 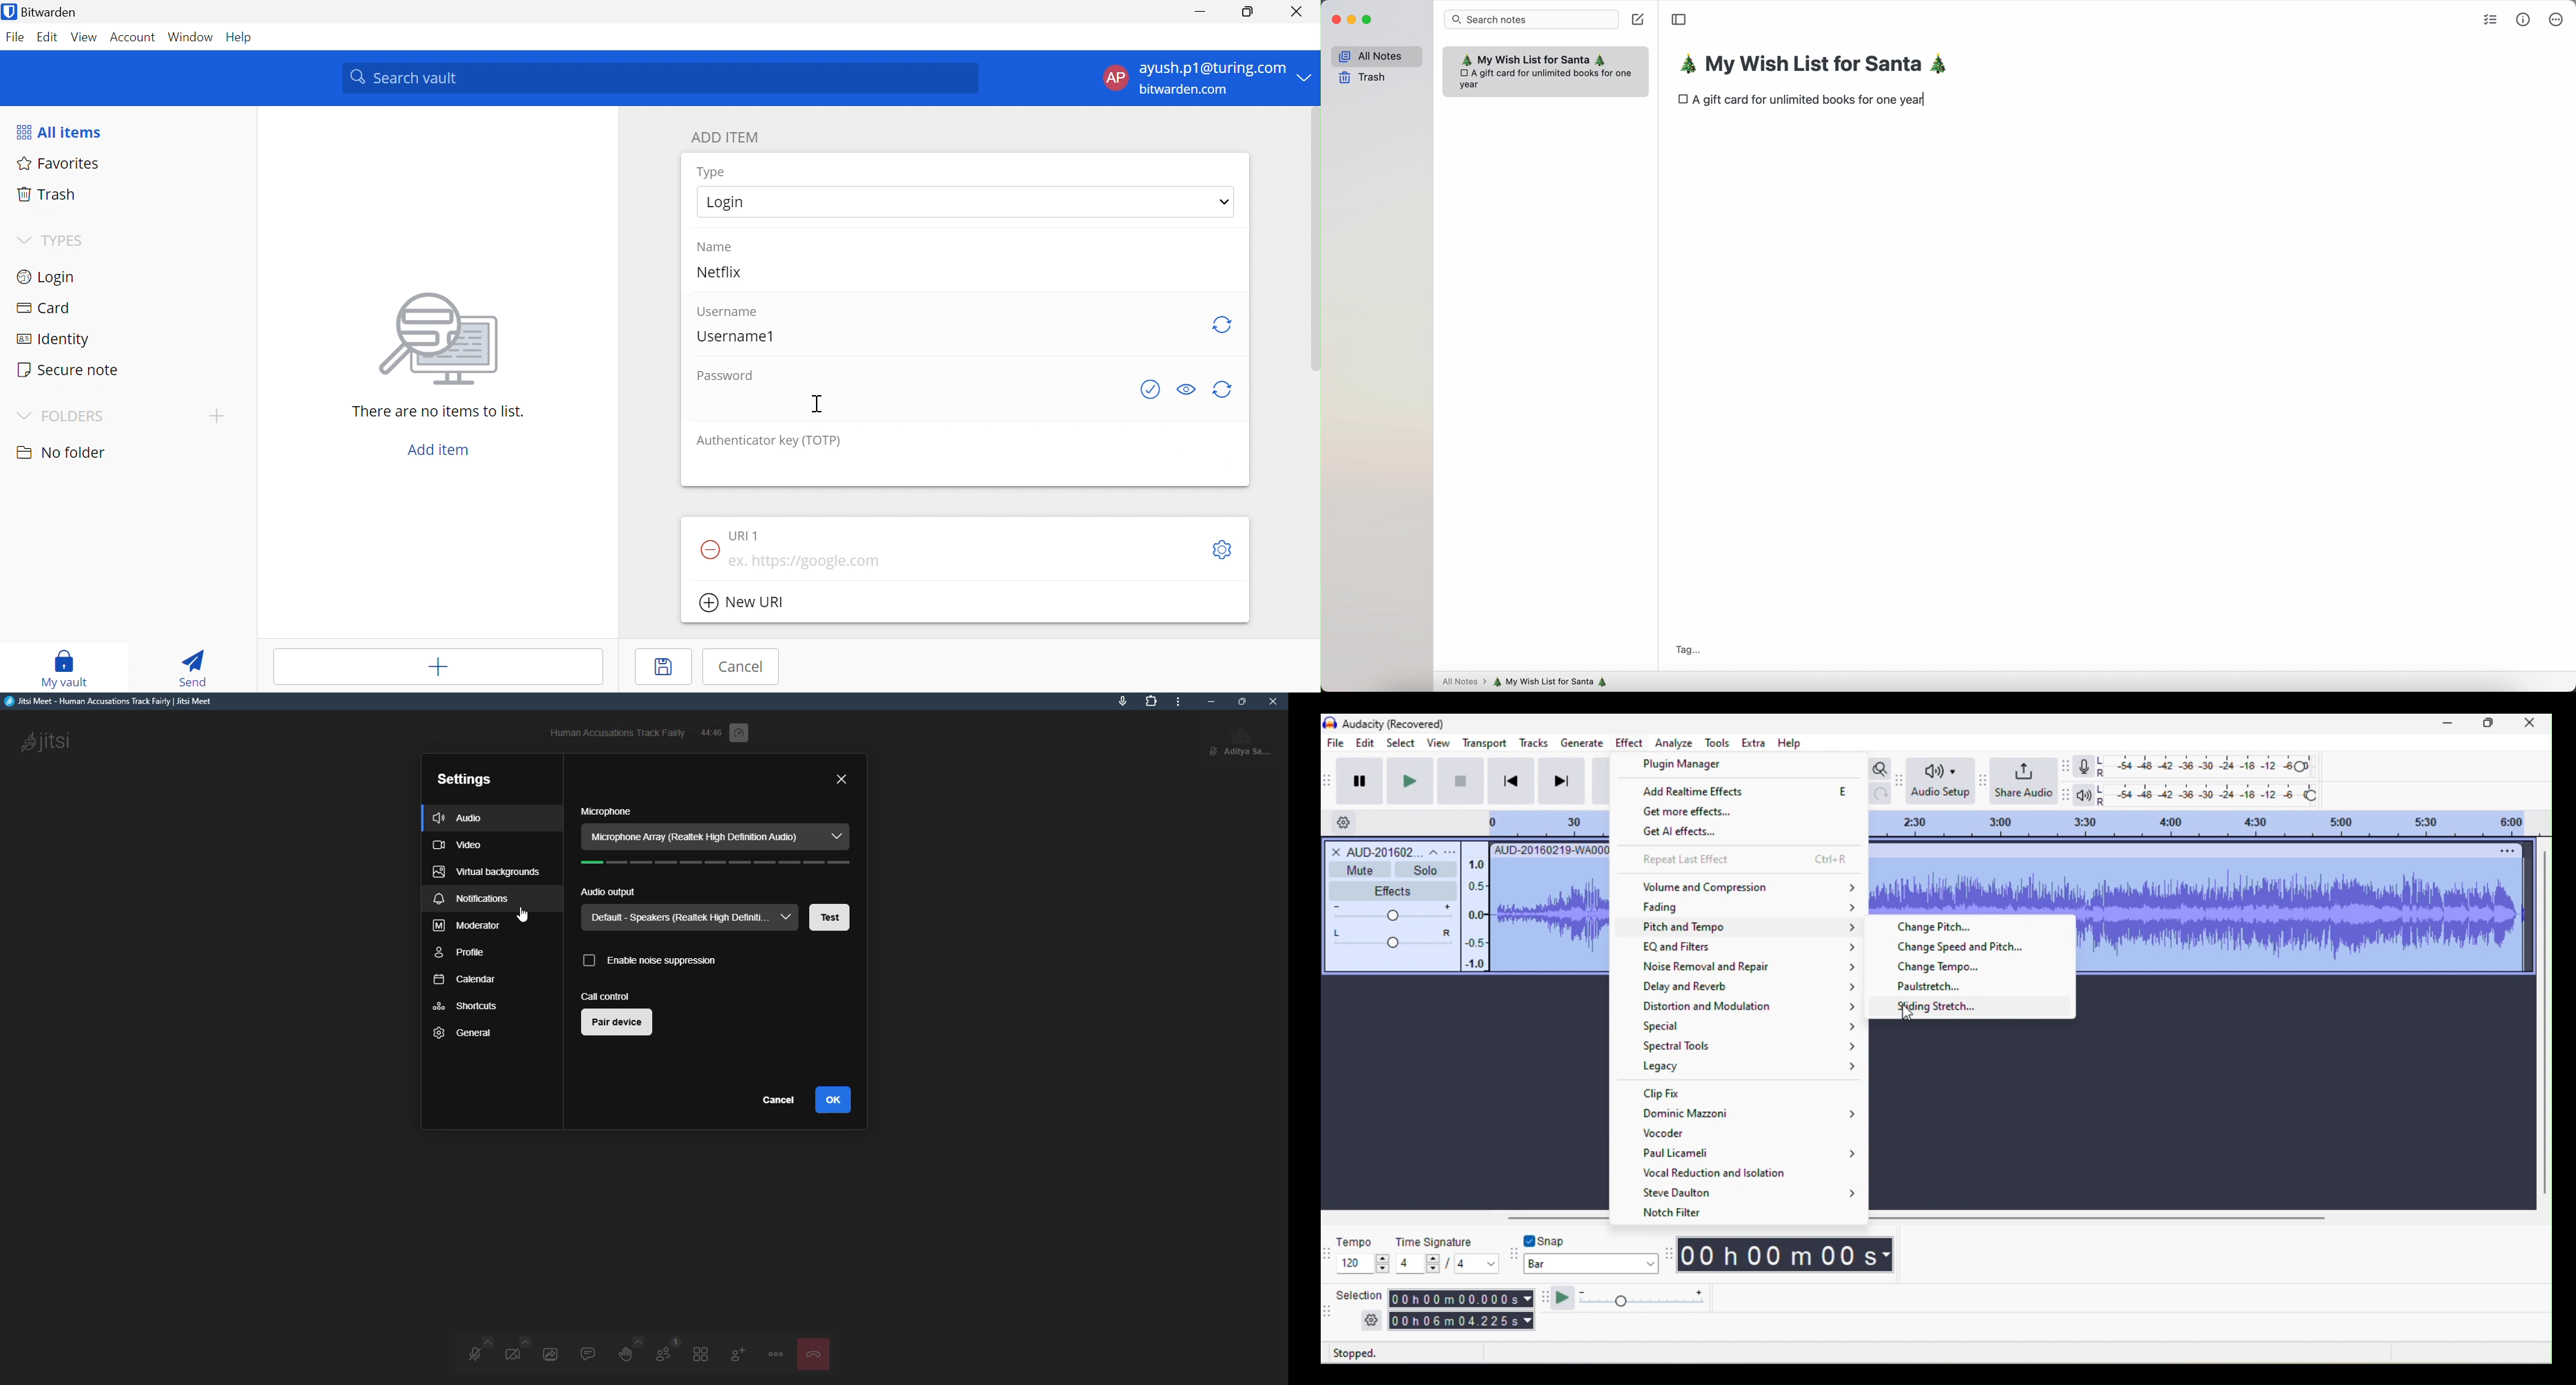 What do you see at coordinates (1334, 19) in the screenshot?
I see `close Simplenote` at bounding box center [1334, 19].